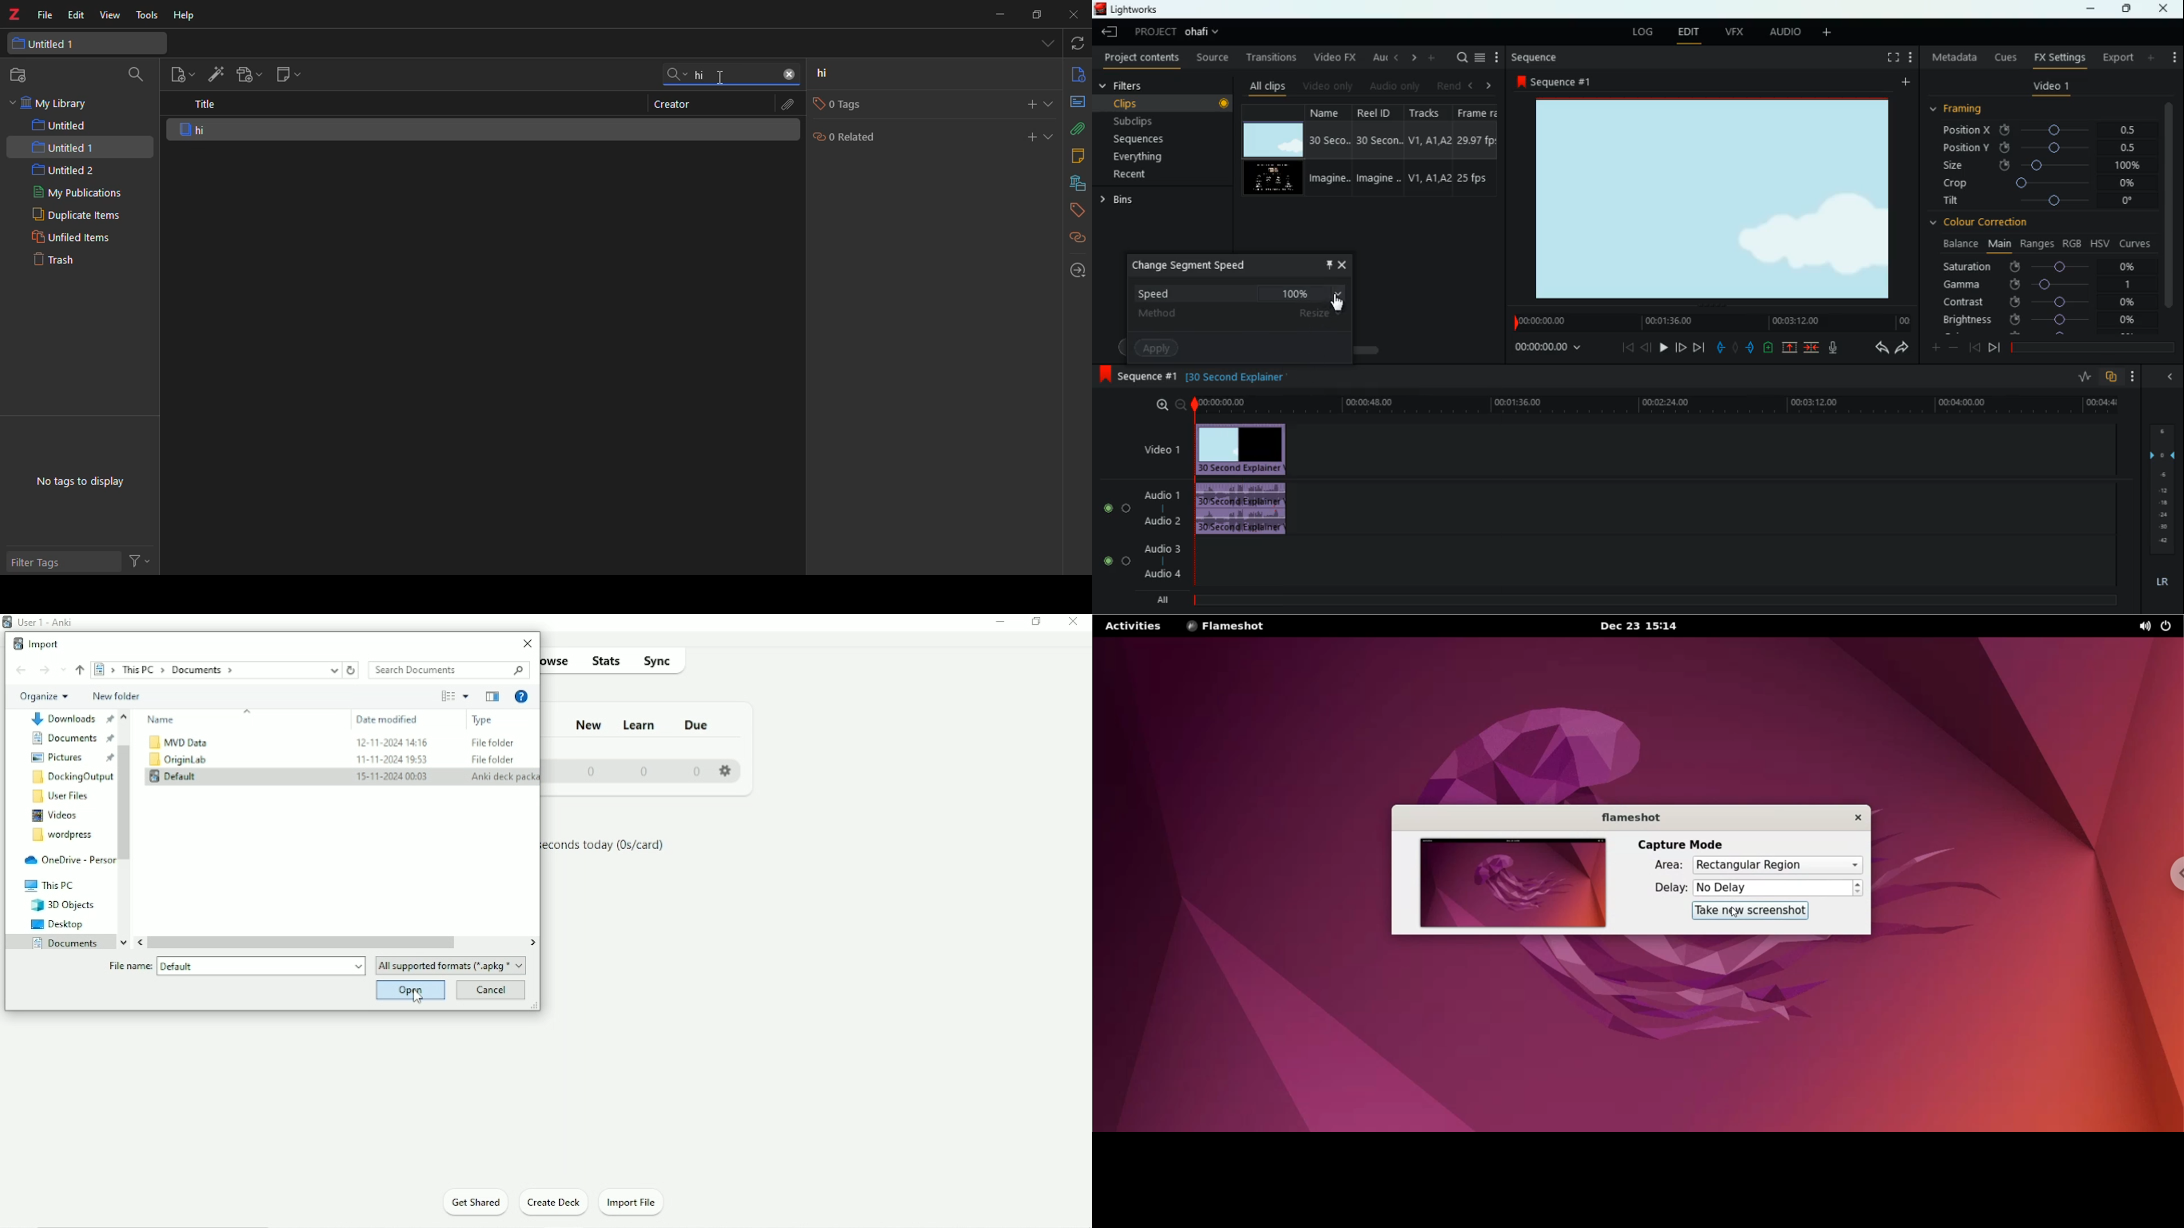  I want to click on close, so click(1077, 13).